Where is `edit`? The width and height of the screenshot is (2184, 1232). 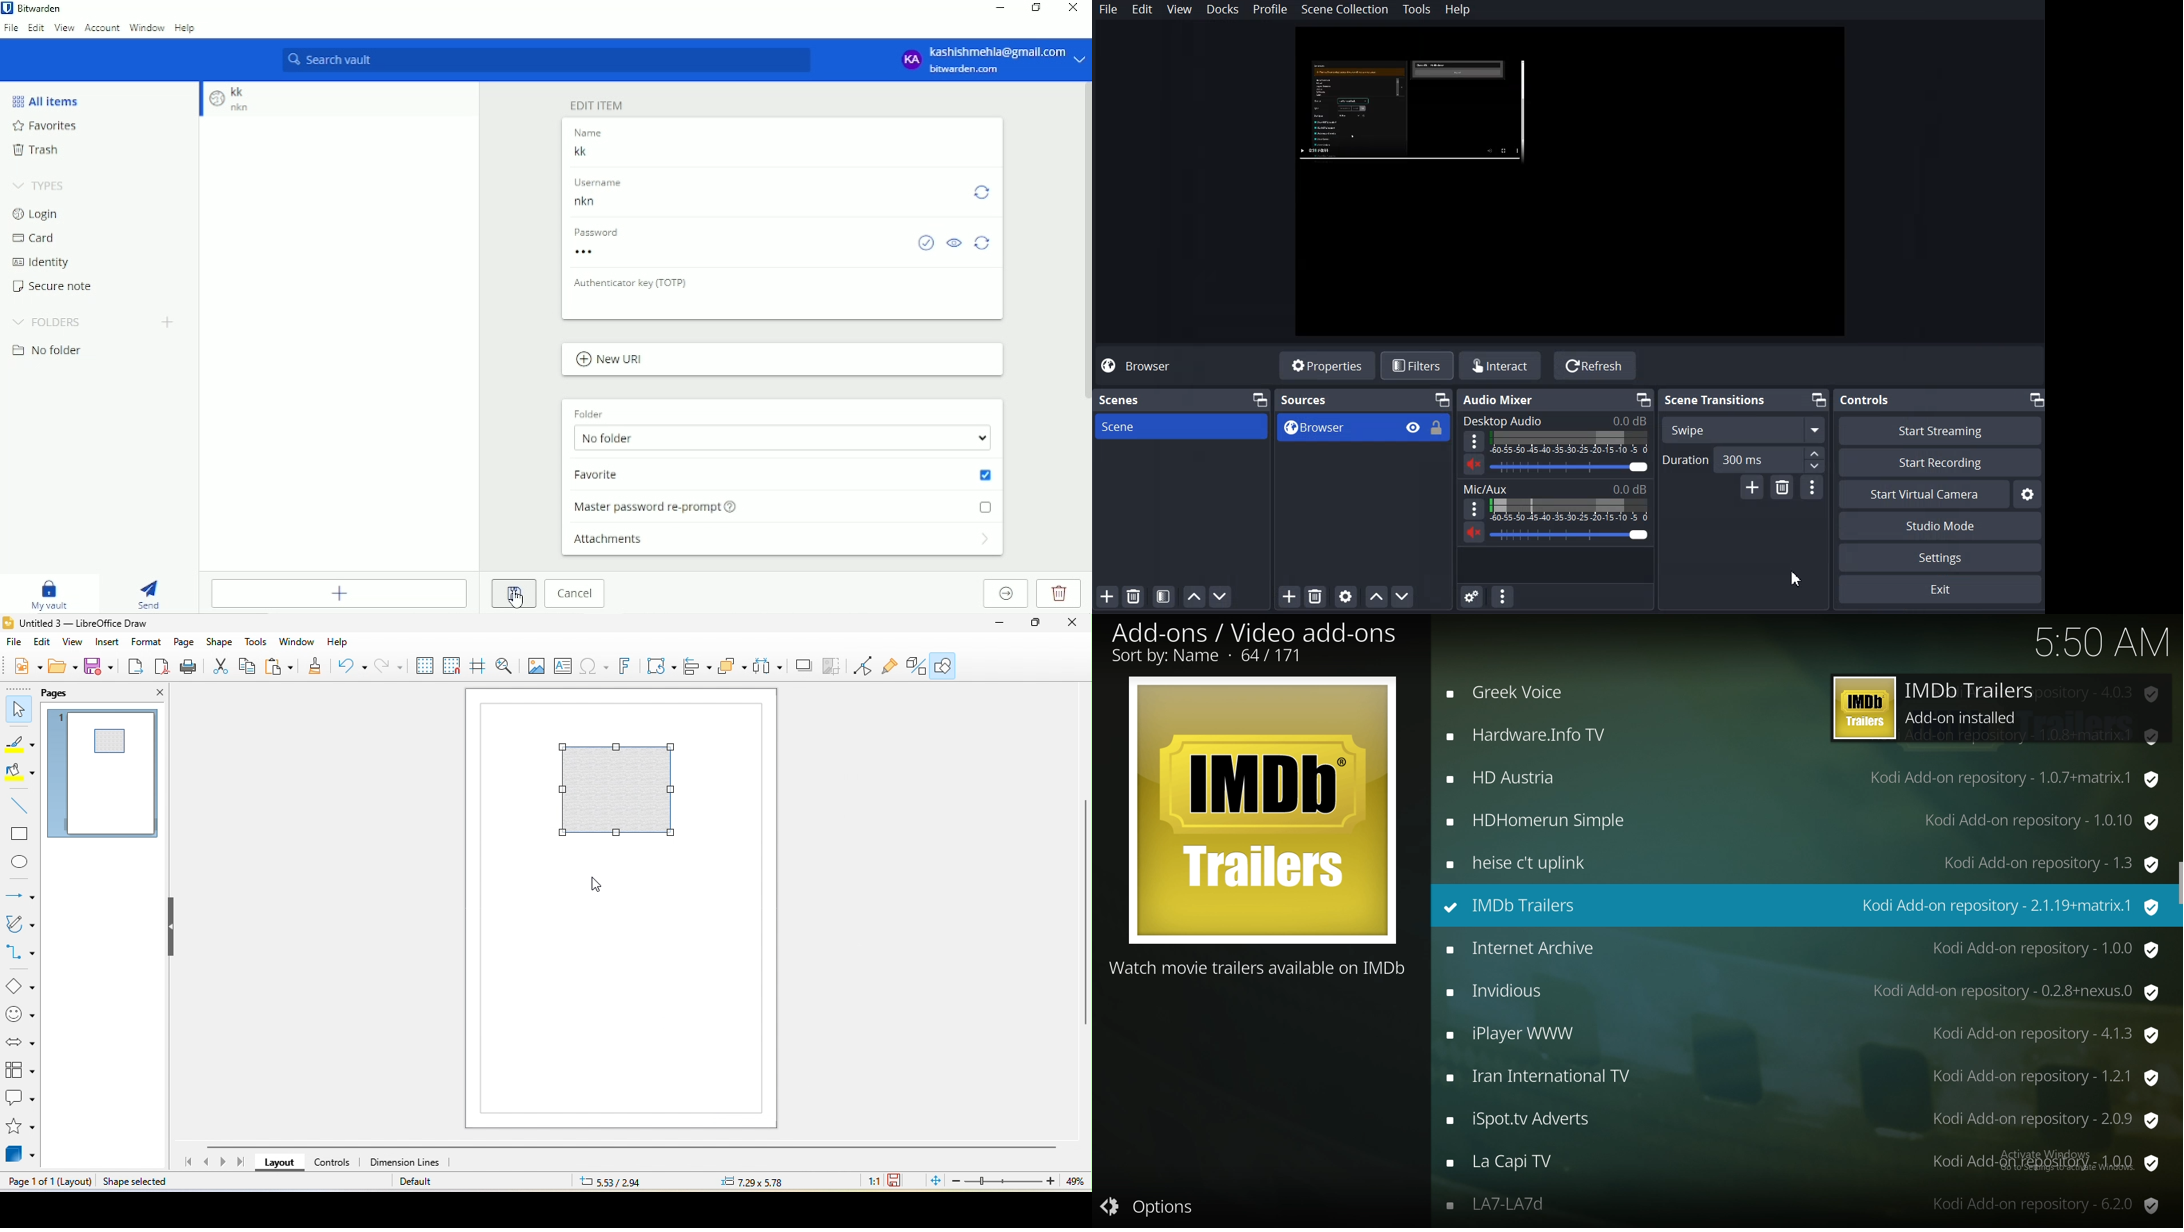
edit is located at coordinates (45, 643).